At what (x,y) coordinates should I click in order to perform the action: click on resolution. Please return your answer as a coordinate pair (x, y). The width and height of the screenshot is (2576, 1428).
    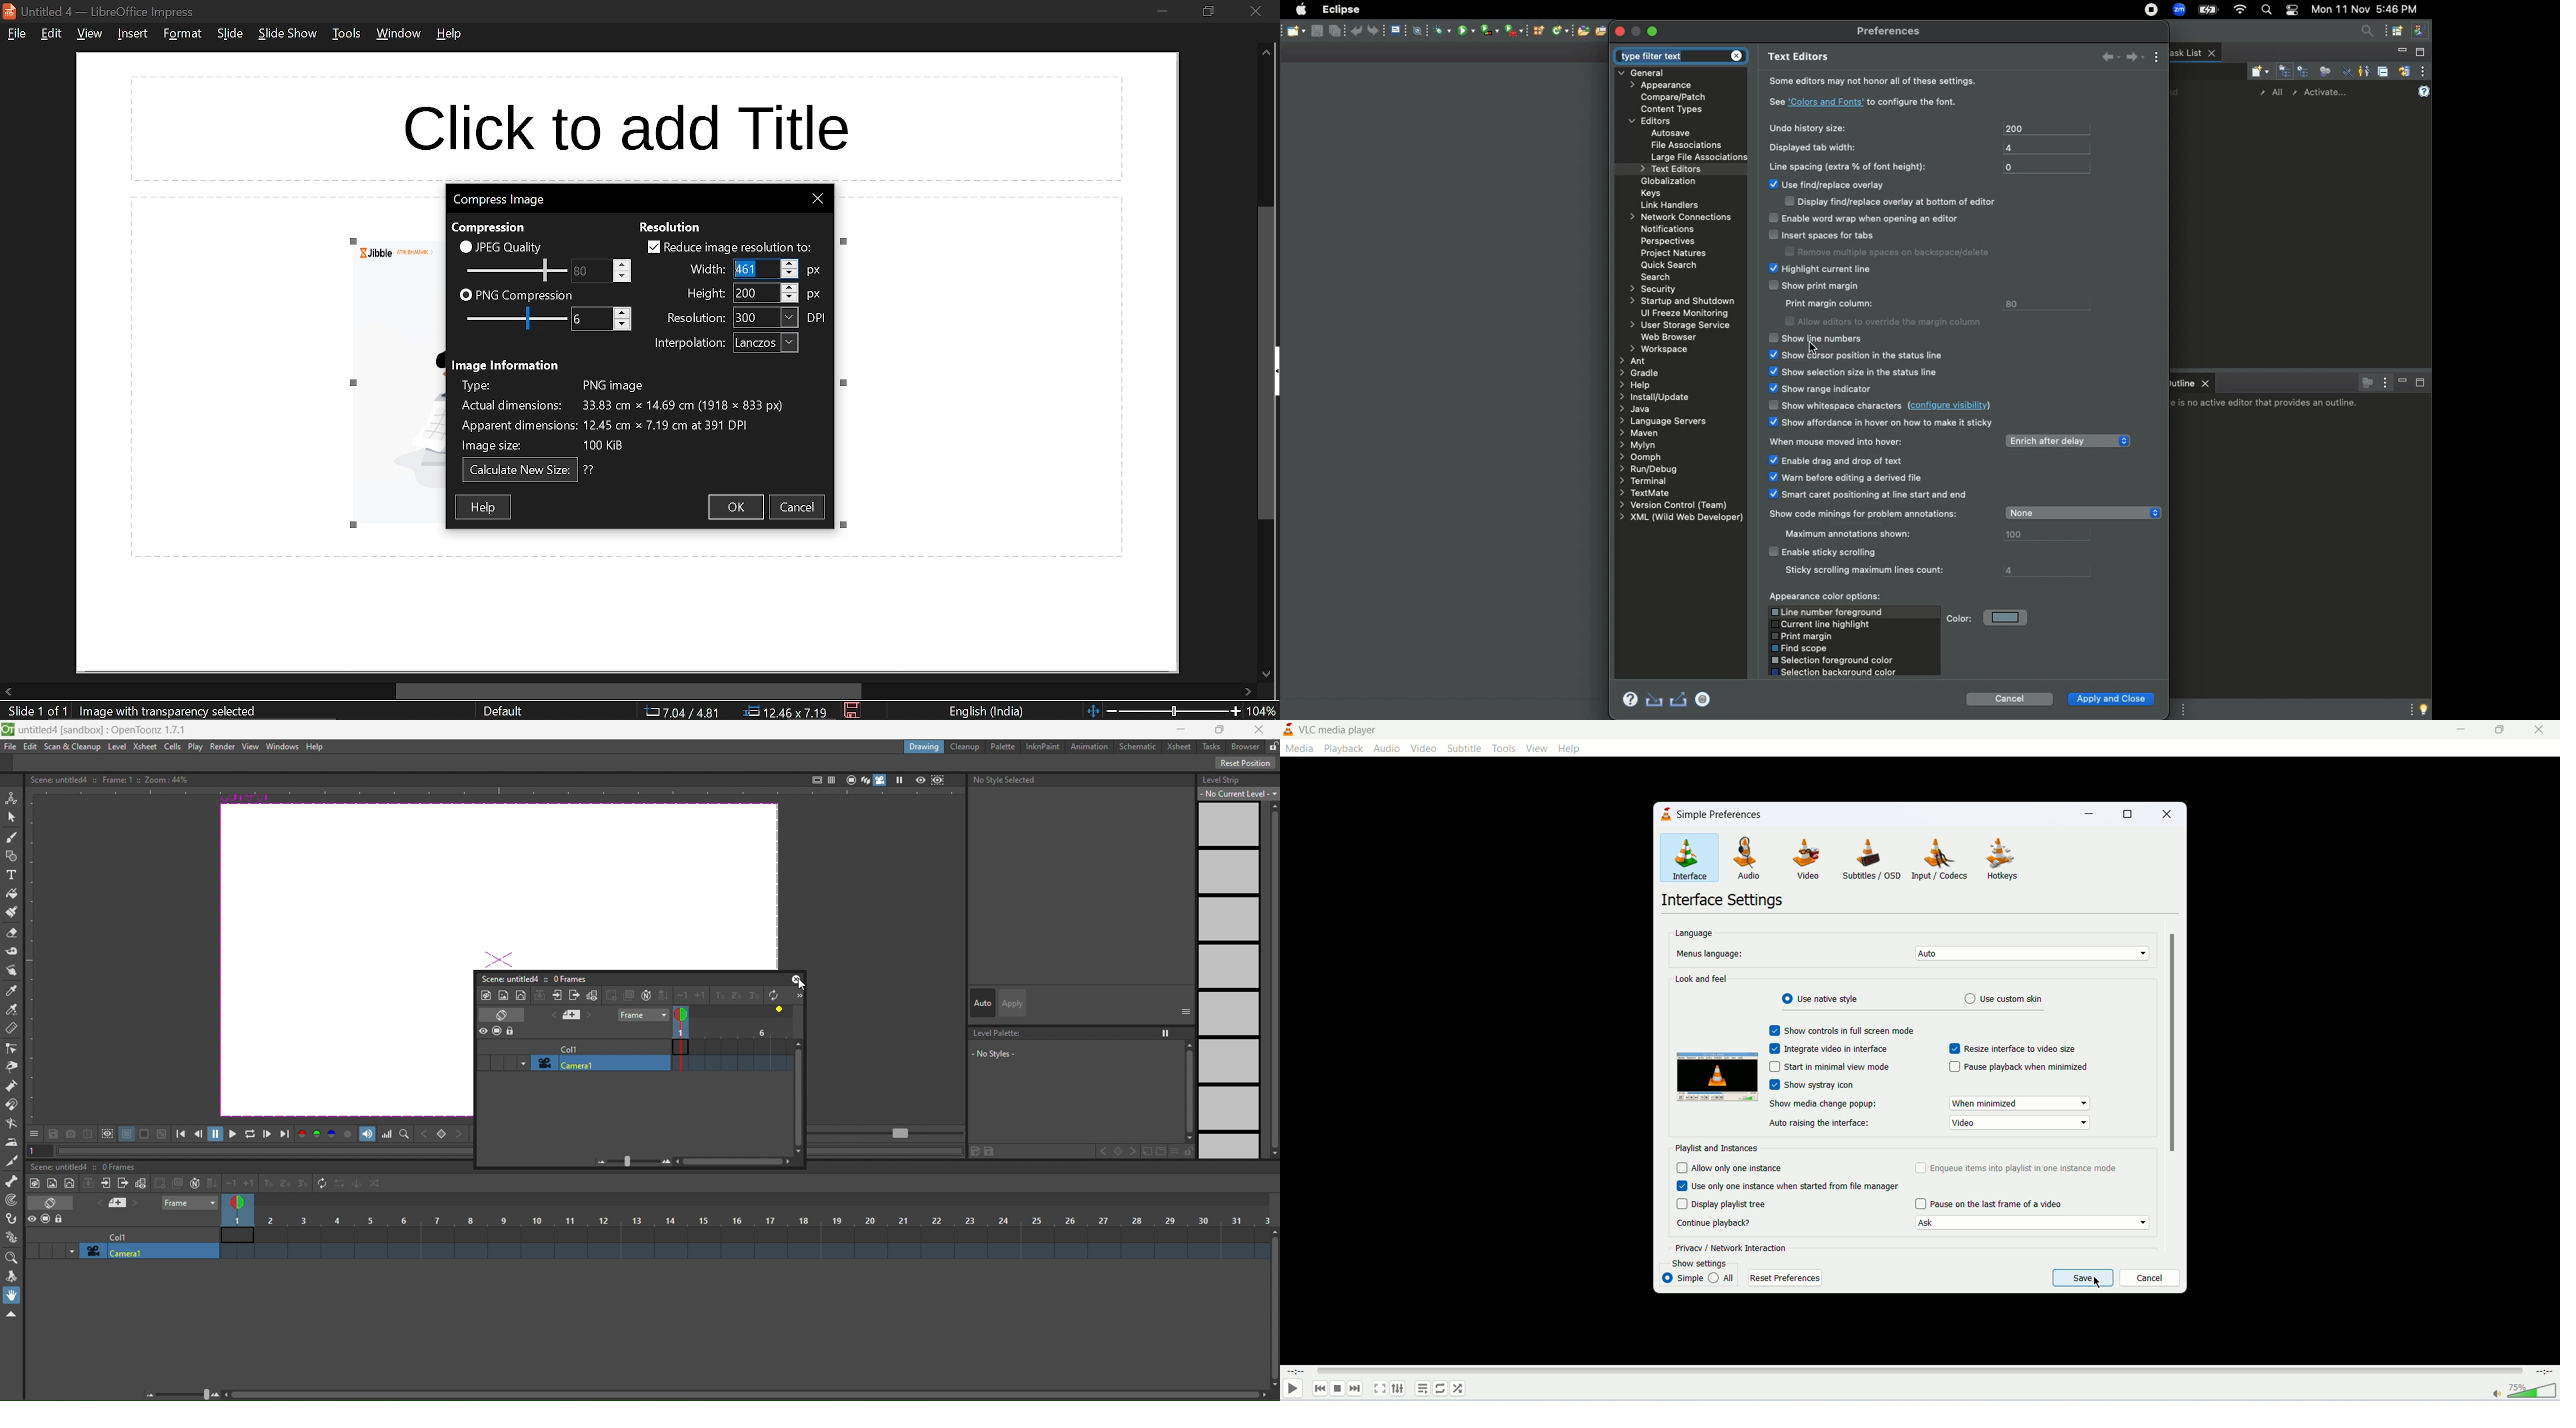
    Looking at the image, I should click on (766, 318).